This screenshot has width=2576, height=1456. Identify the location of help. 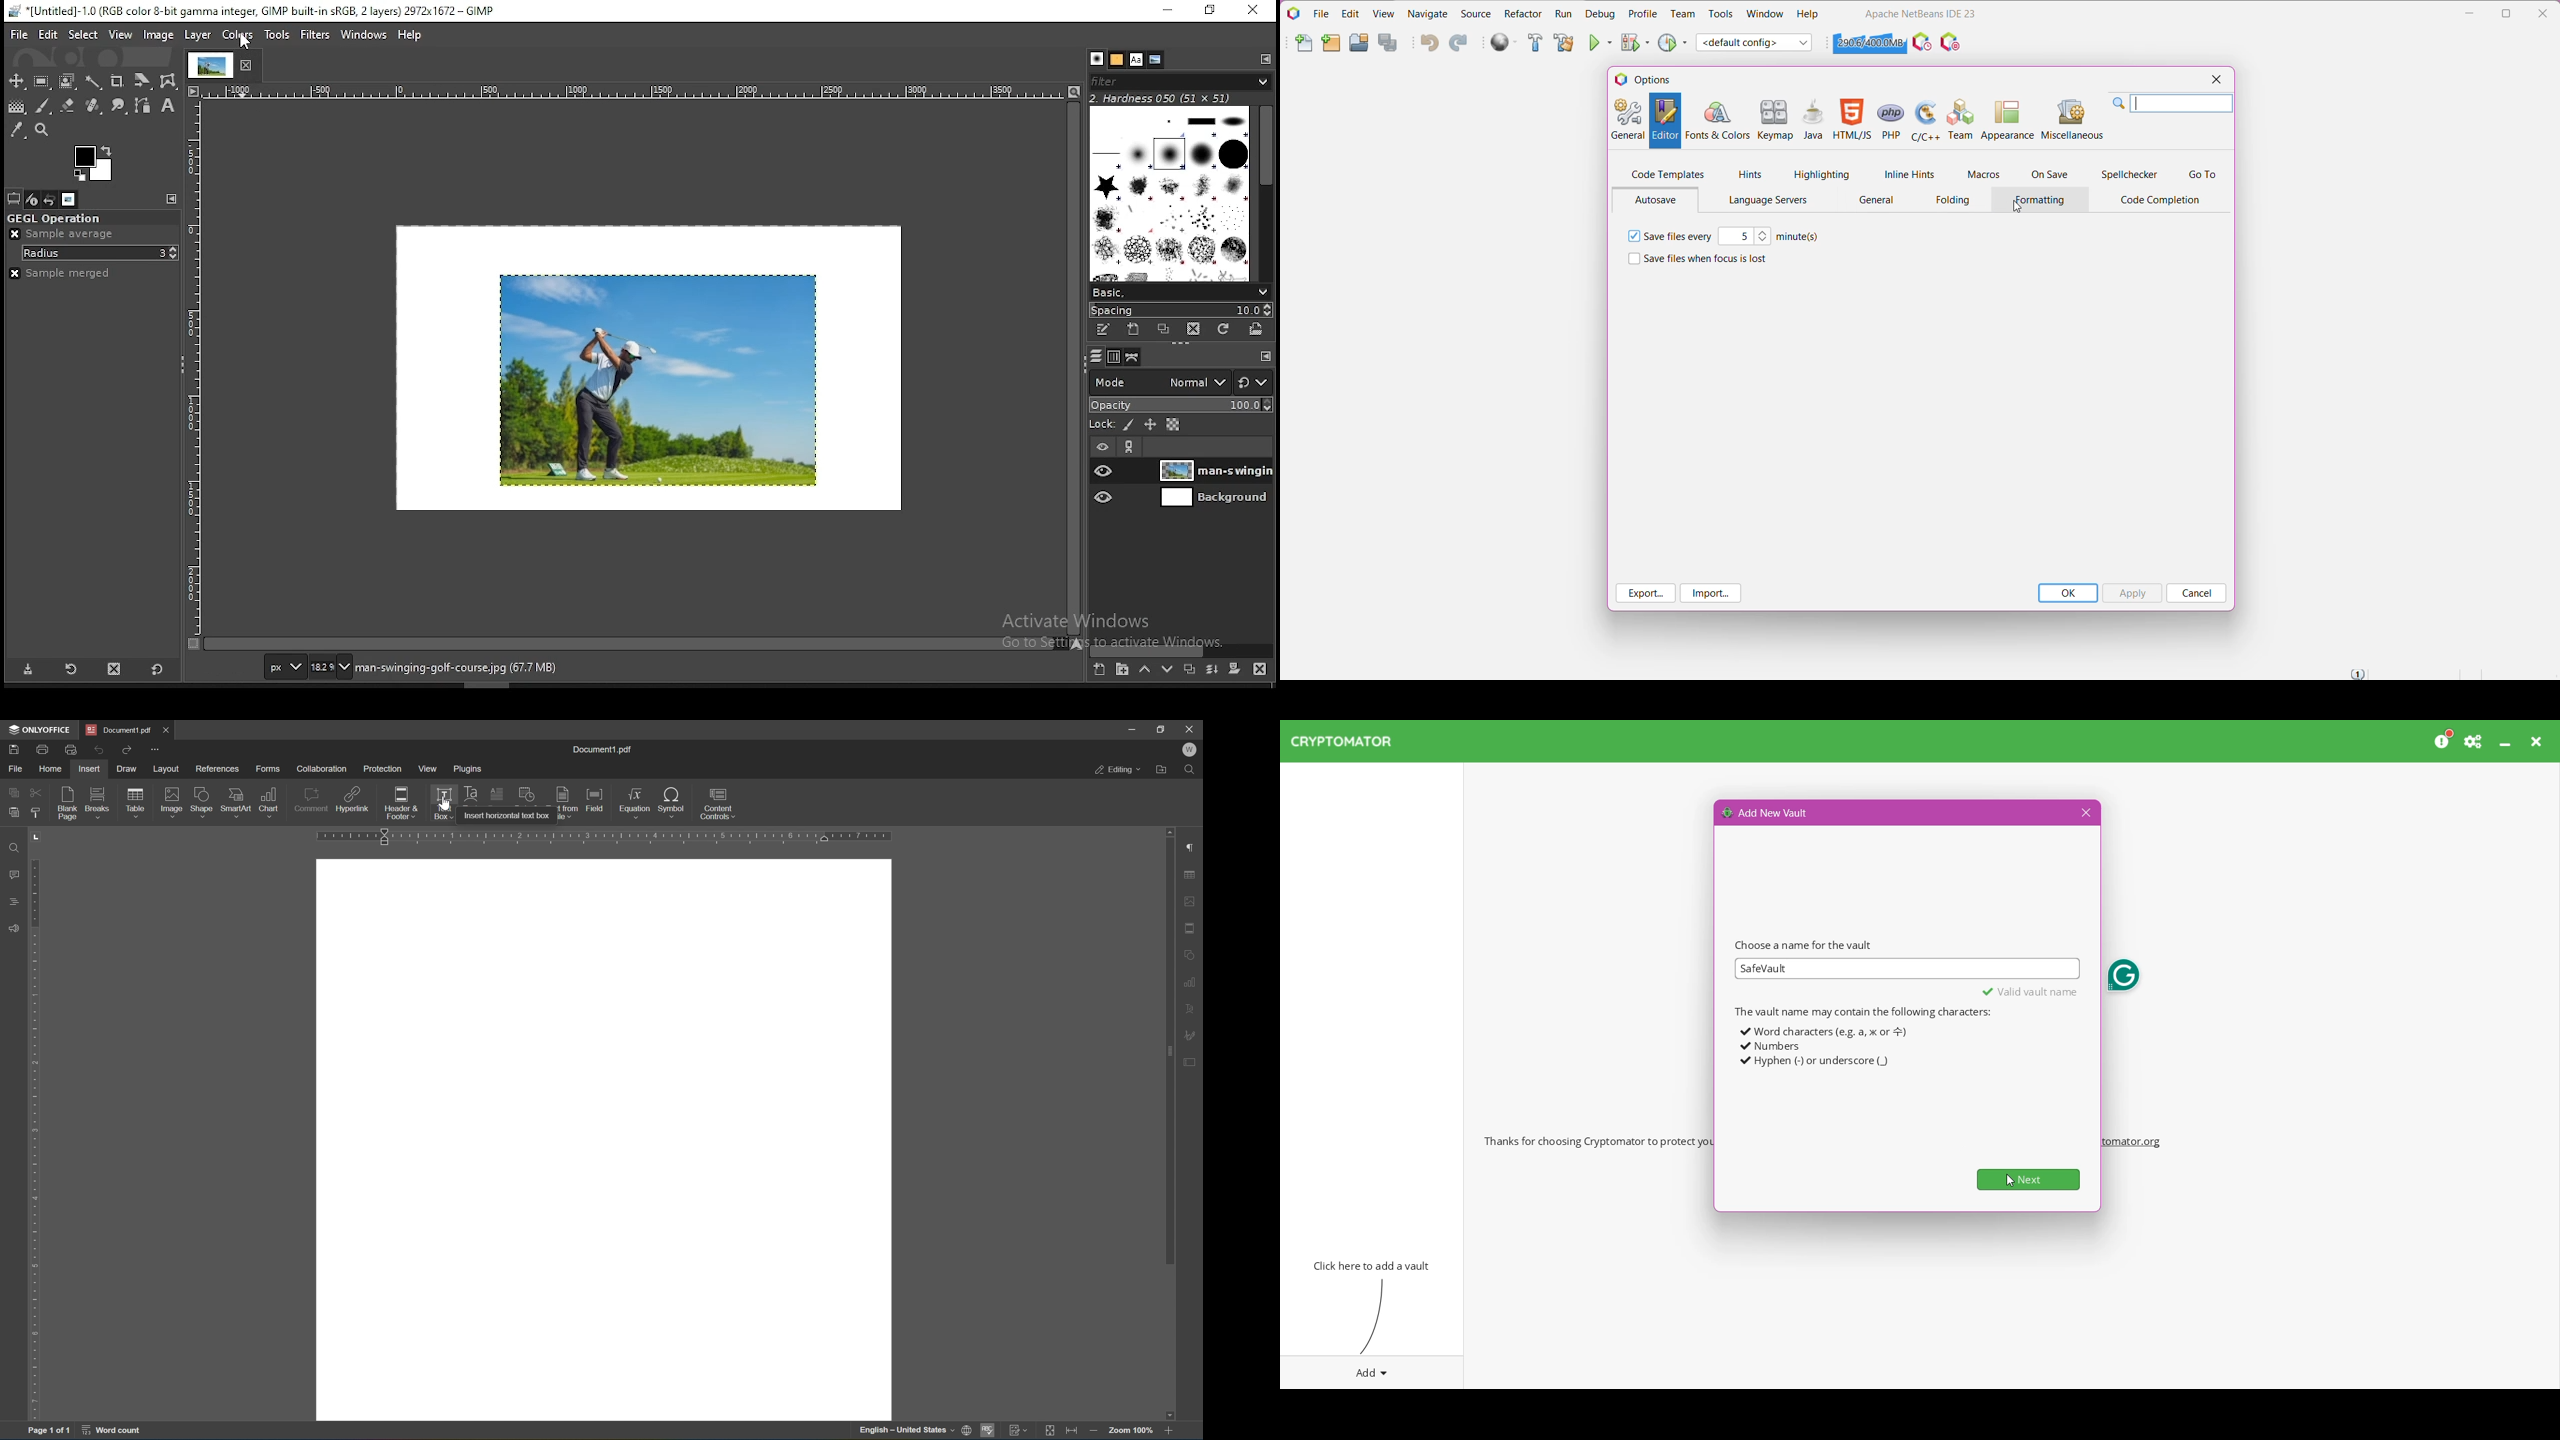
(411, 33).